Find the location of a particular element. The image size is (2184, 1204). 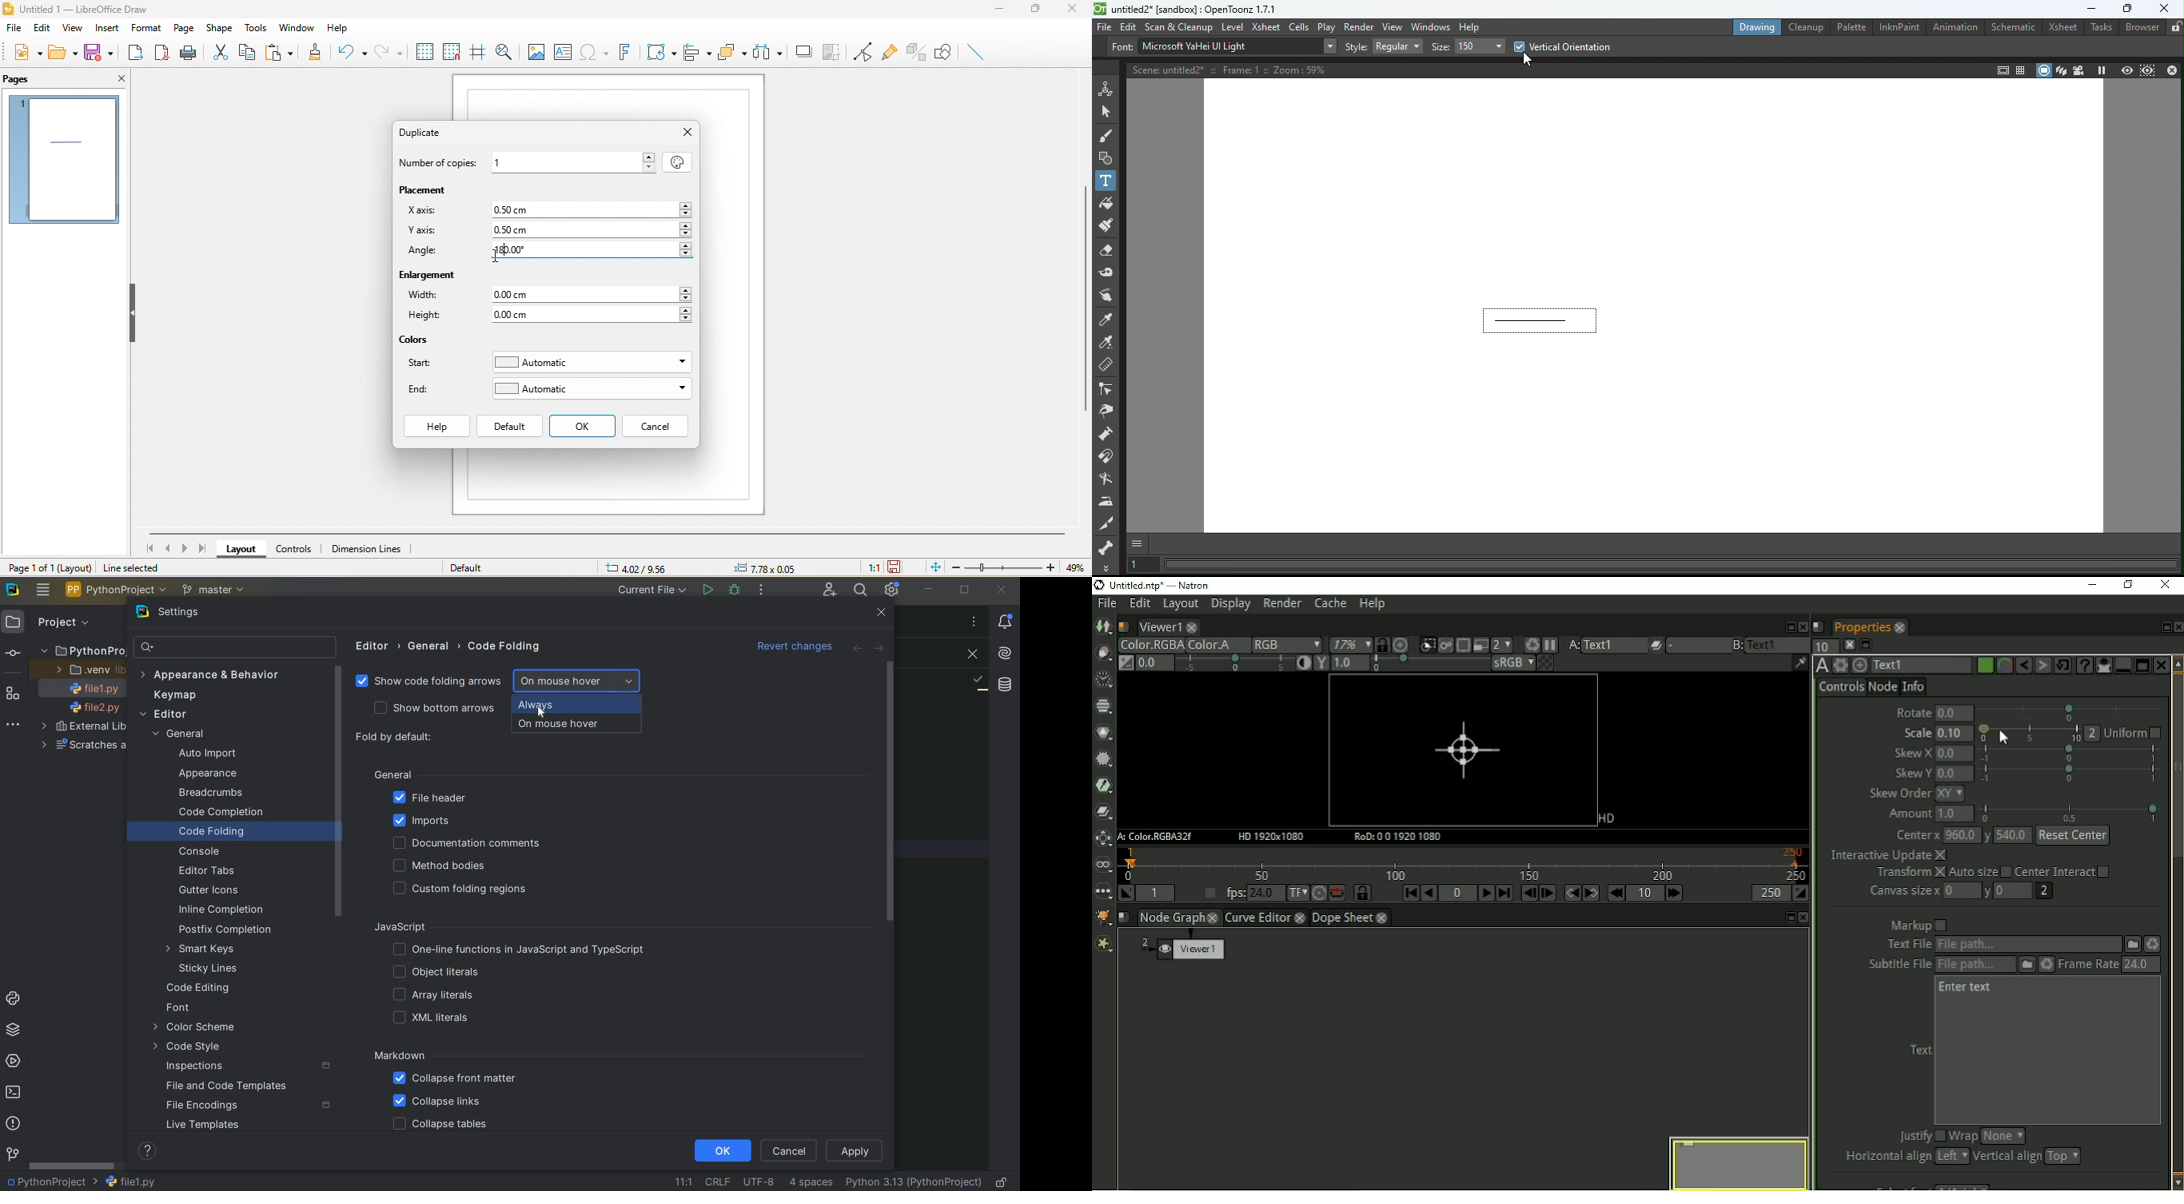

Centers the node is located at coordinates (1859, 665).